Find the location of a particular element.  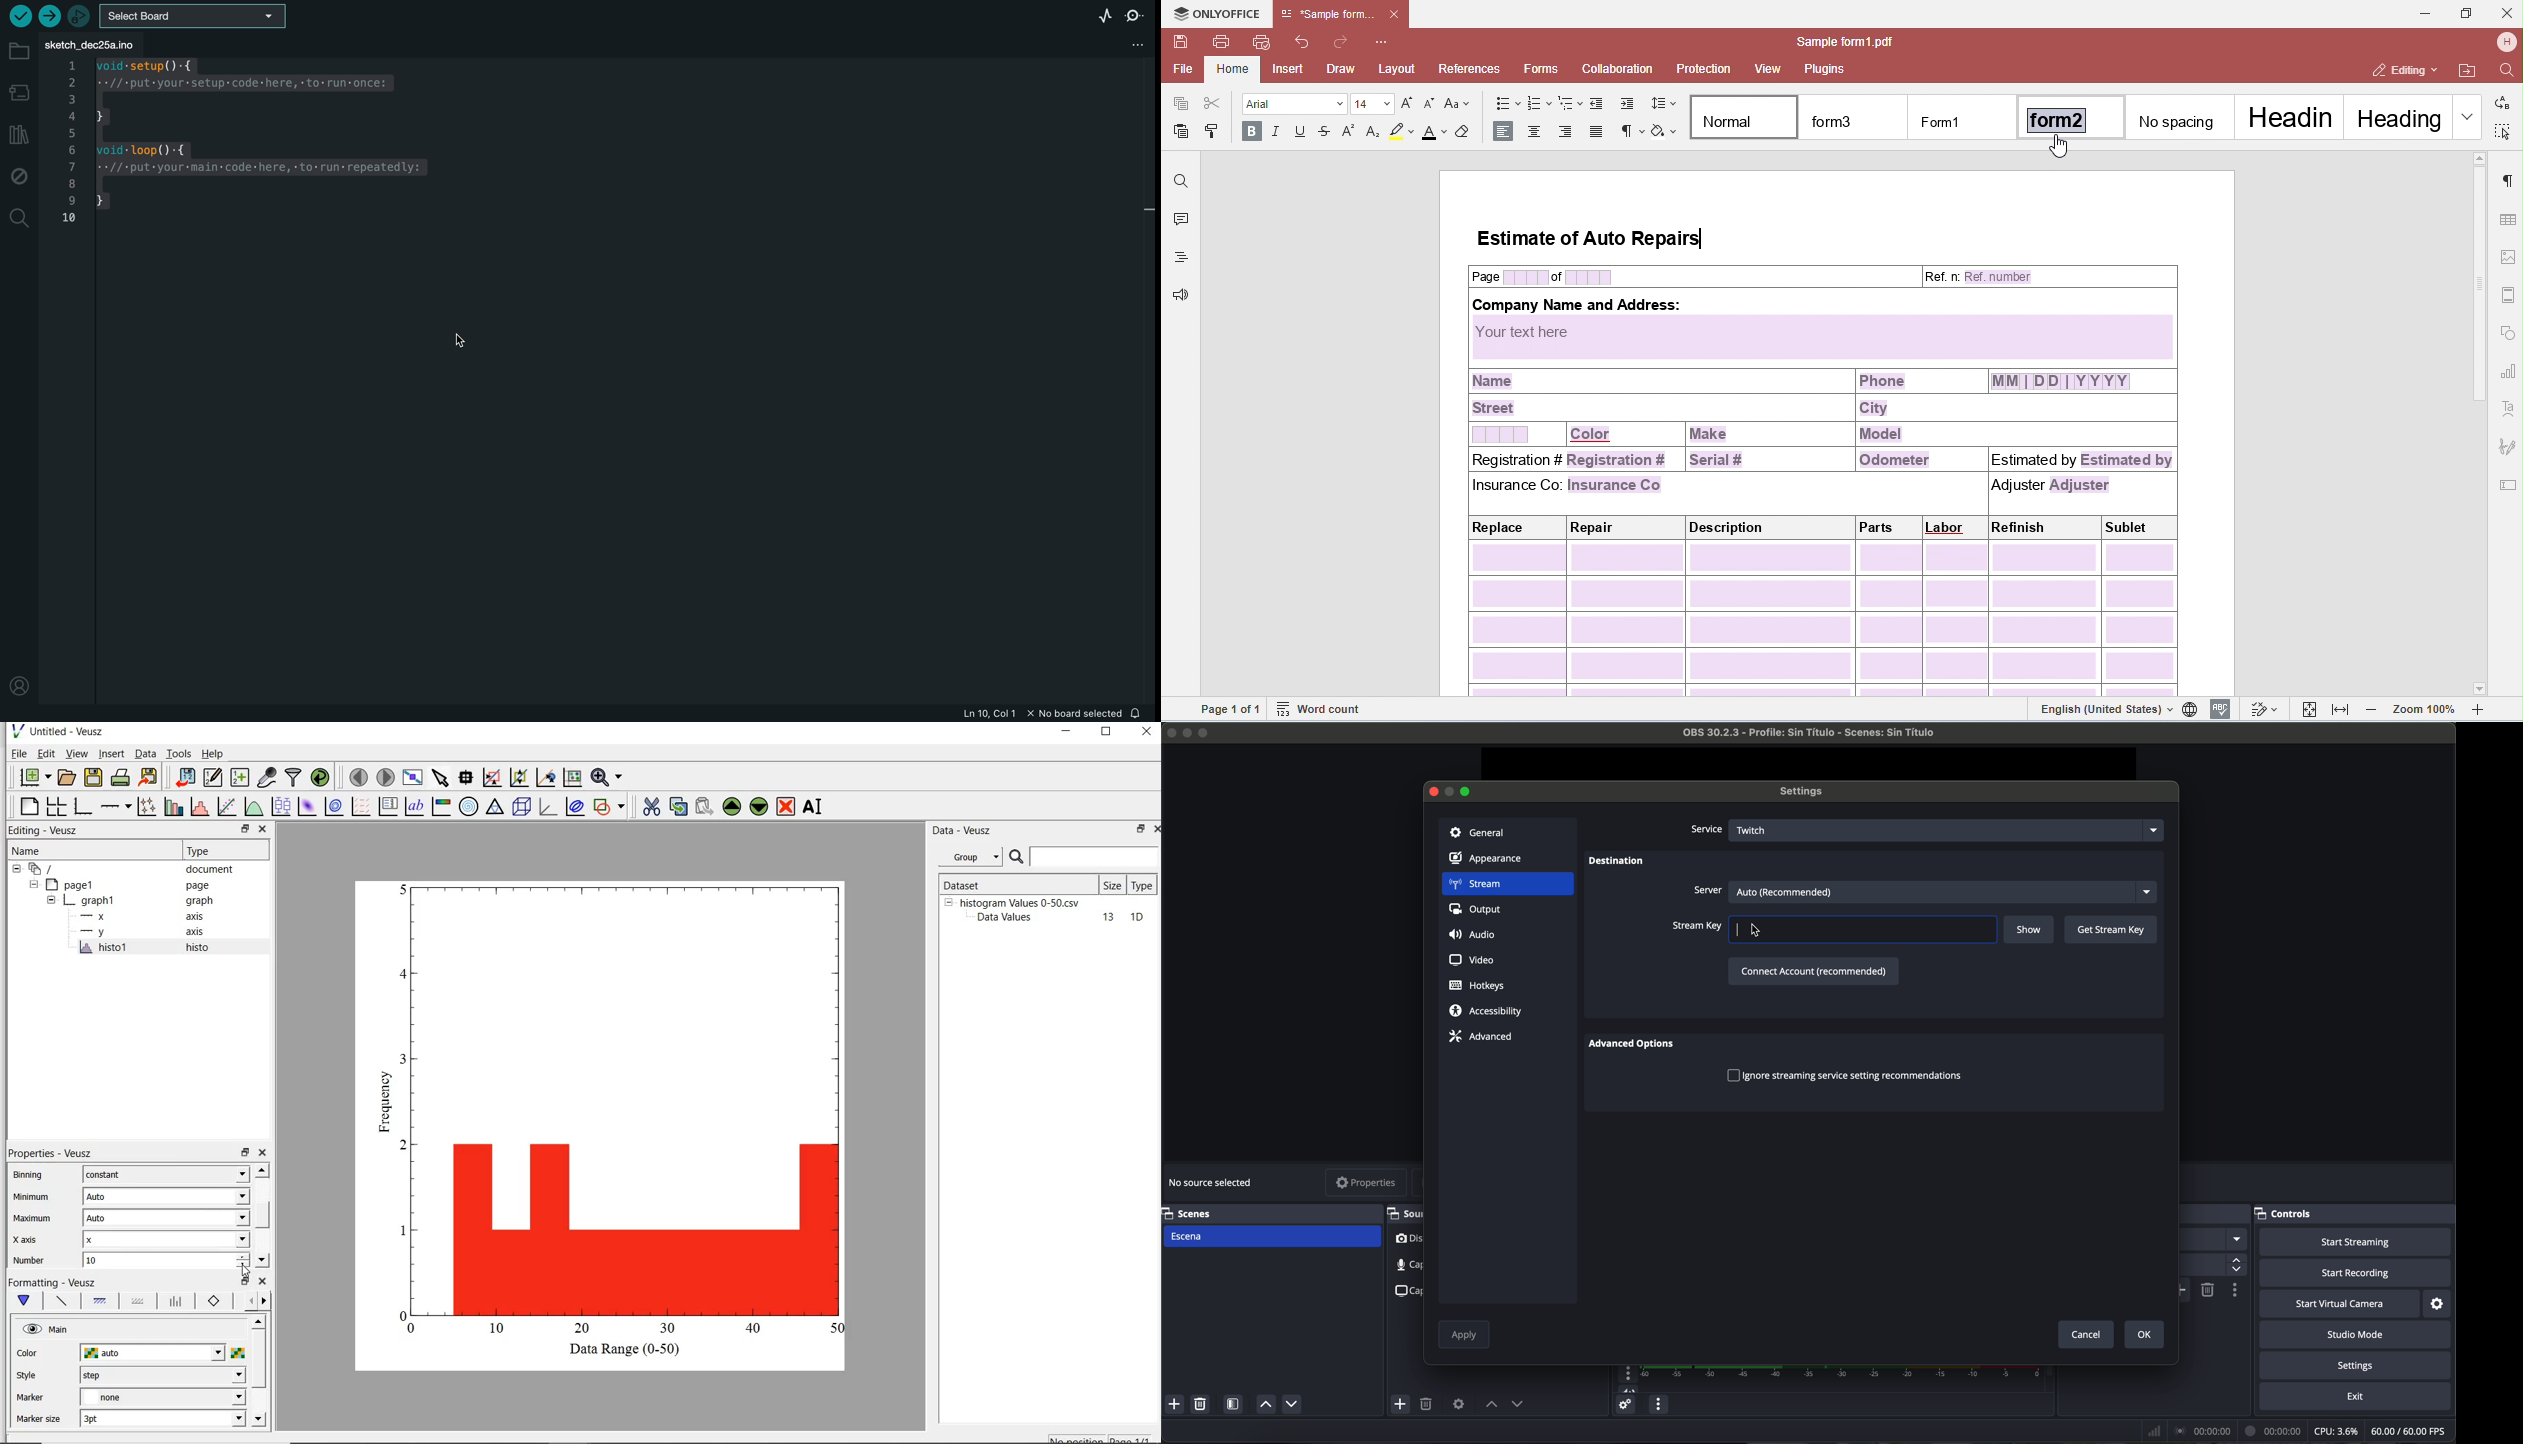

remove selected scene is located at coordinates (1202, 1406).